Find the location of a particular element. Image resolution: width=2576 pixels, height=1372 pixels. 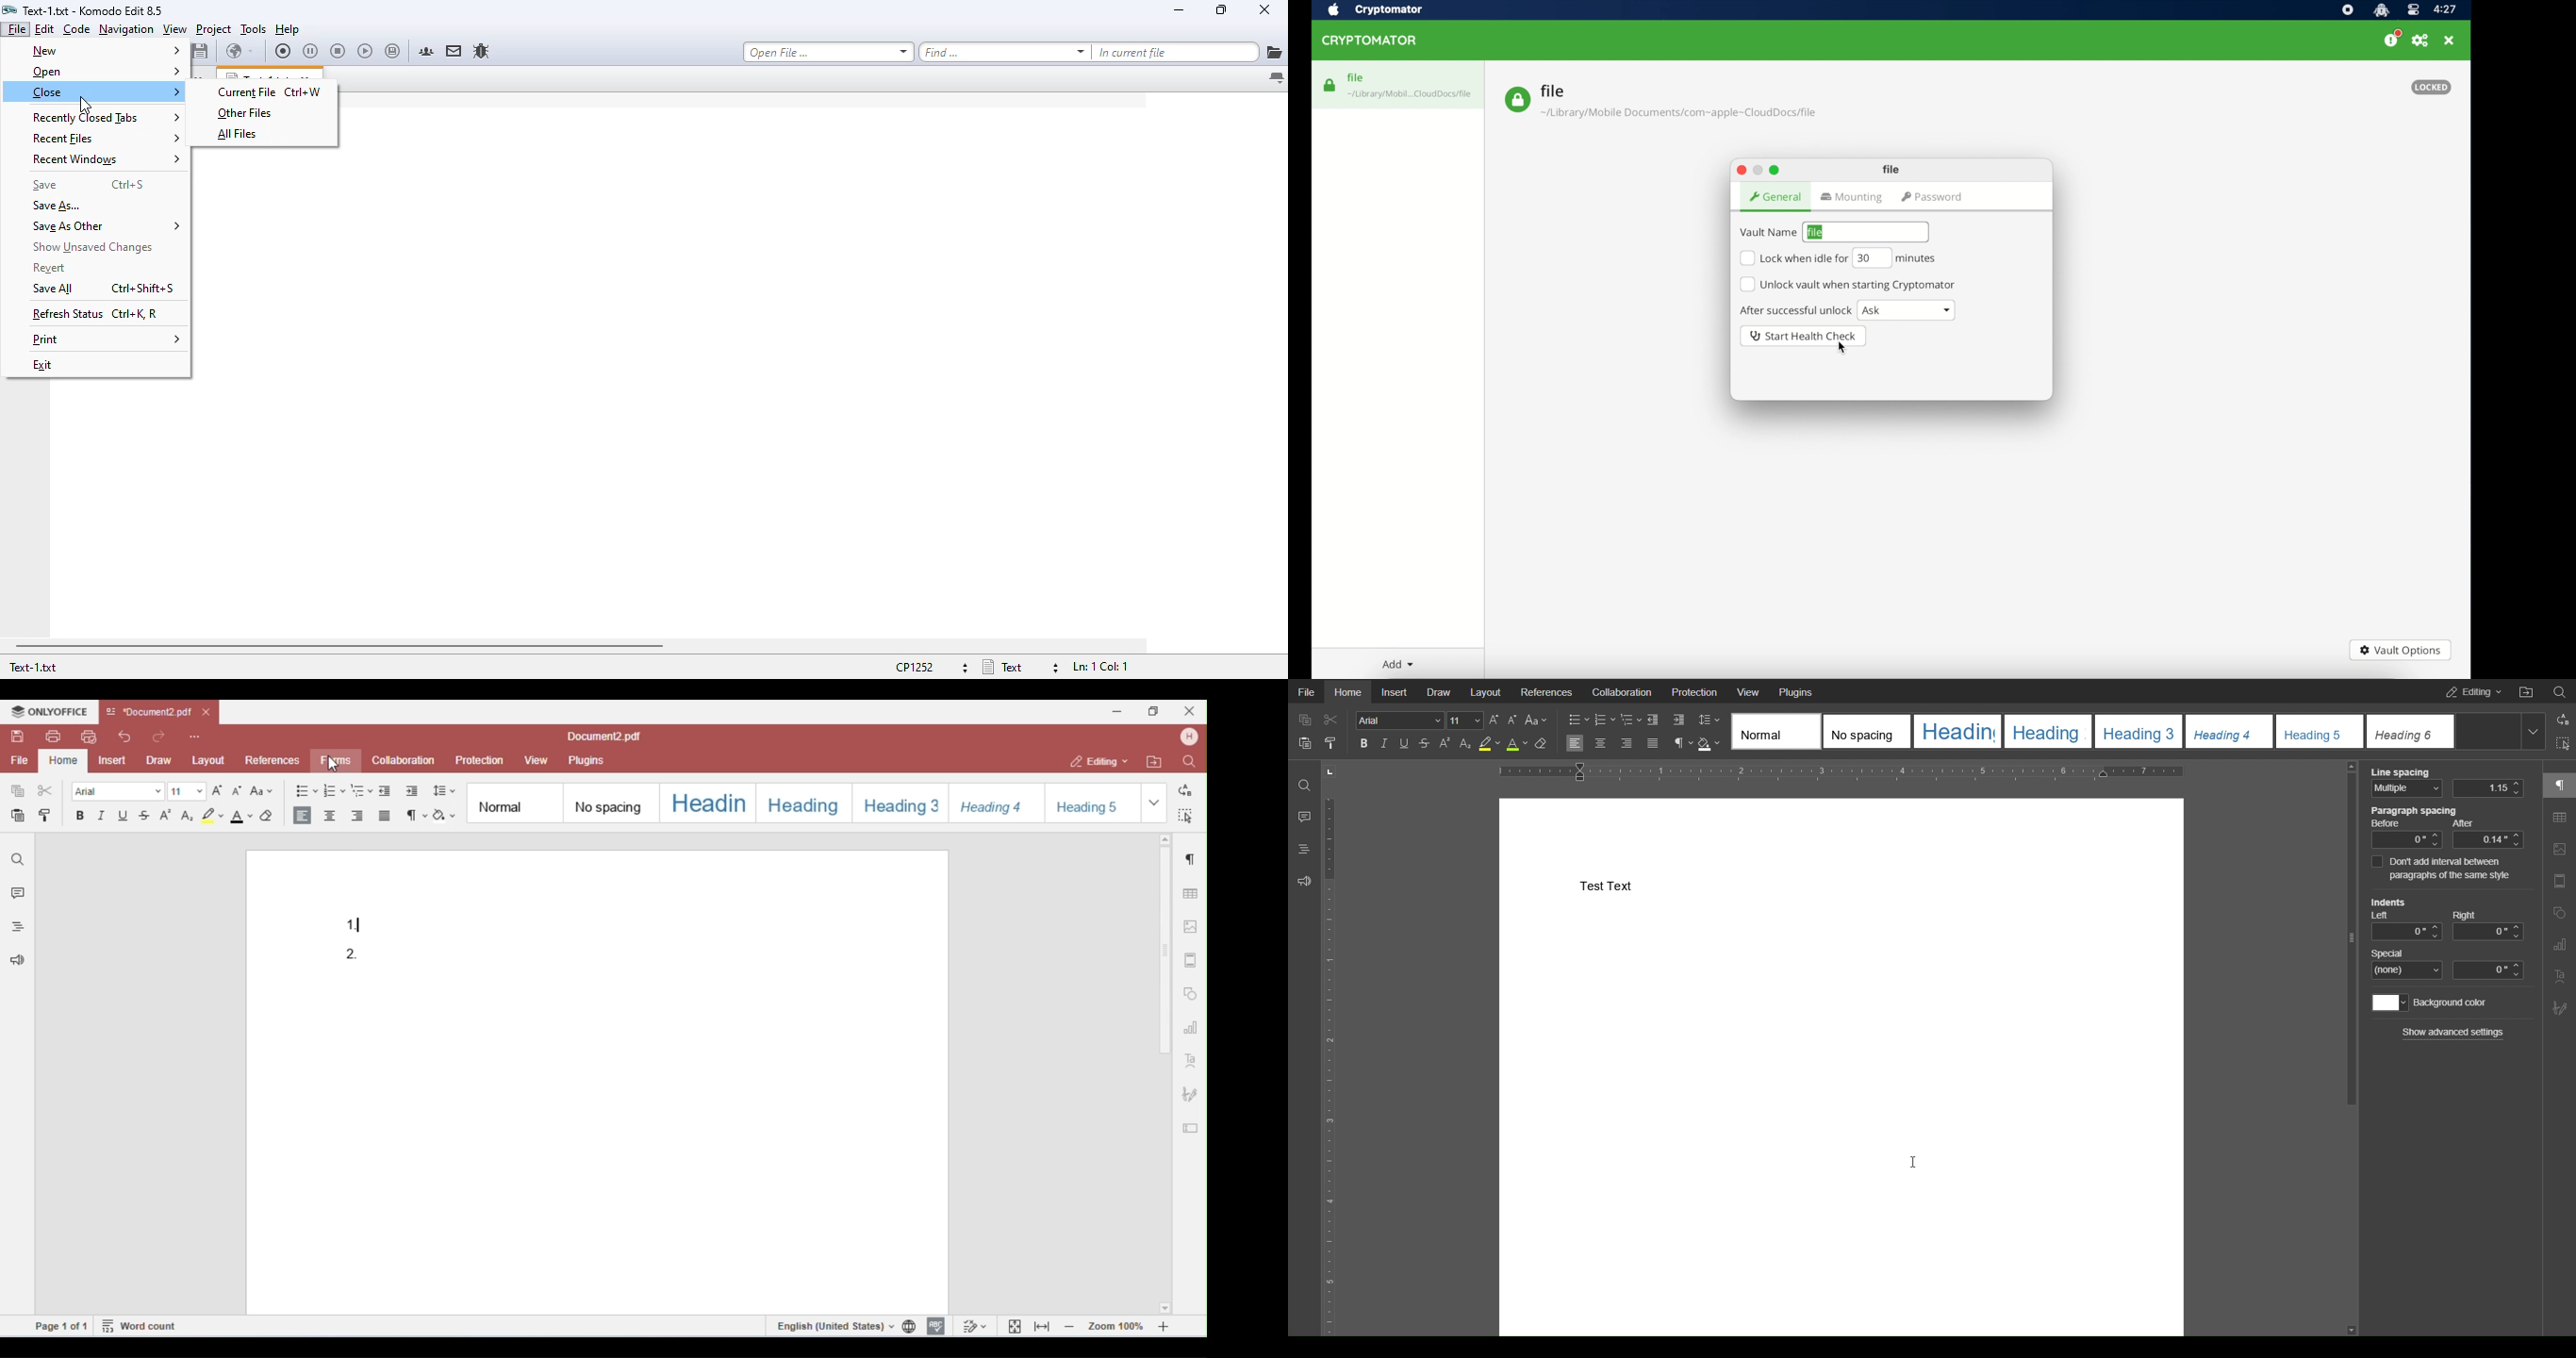

Subscript is located at coordinates (1465, 744).